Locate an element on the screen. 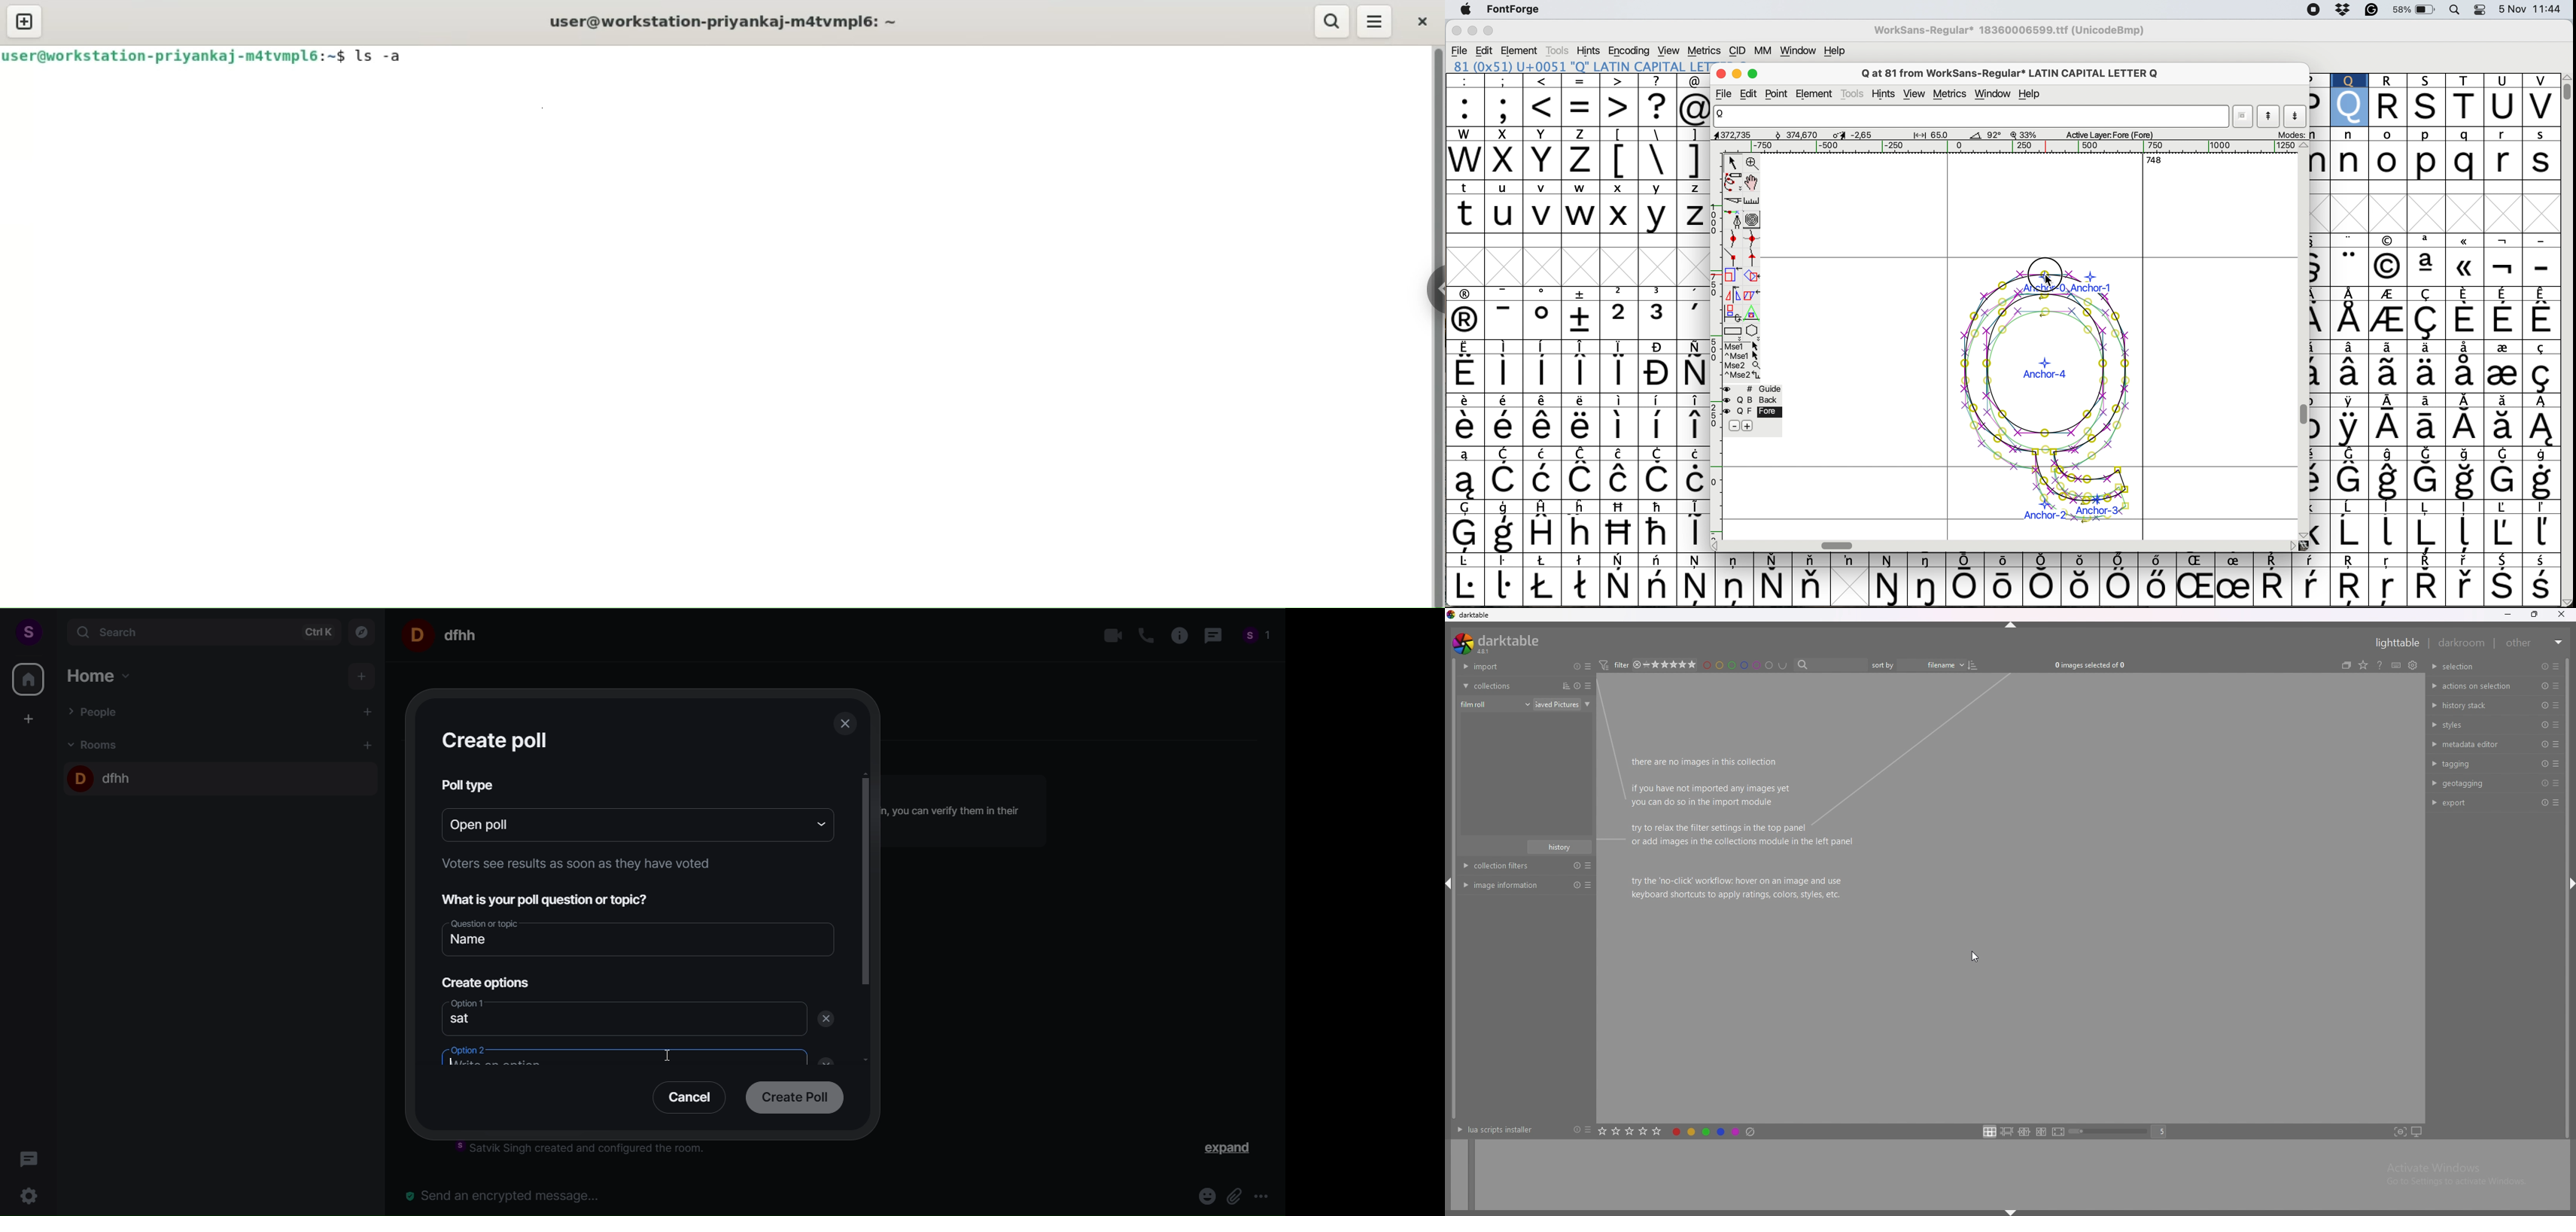  uppercase letters is located at coordinates (1530, 162).